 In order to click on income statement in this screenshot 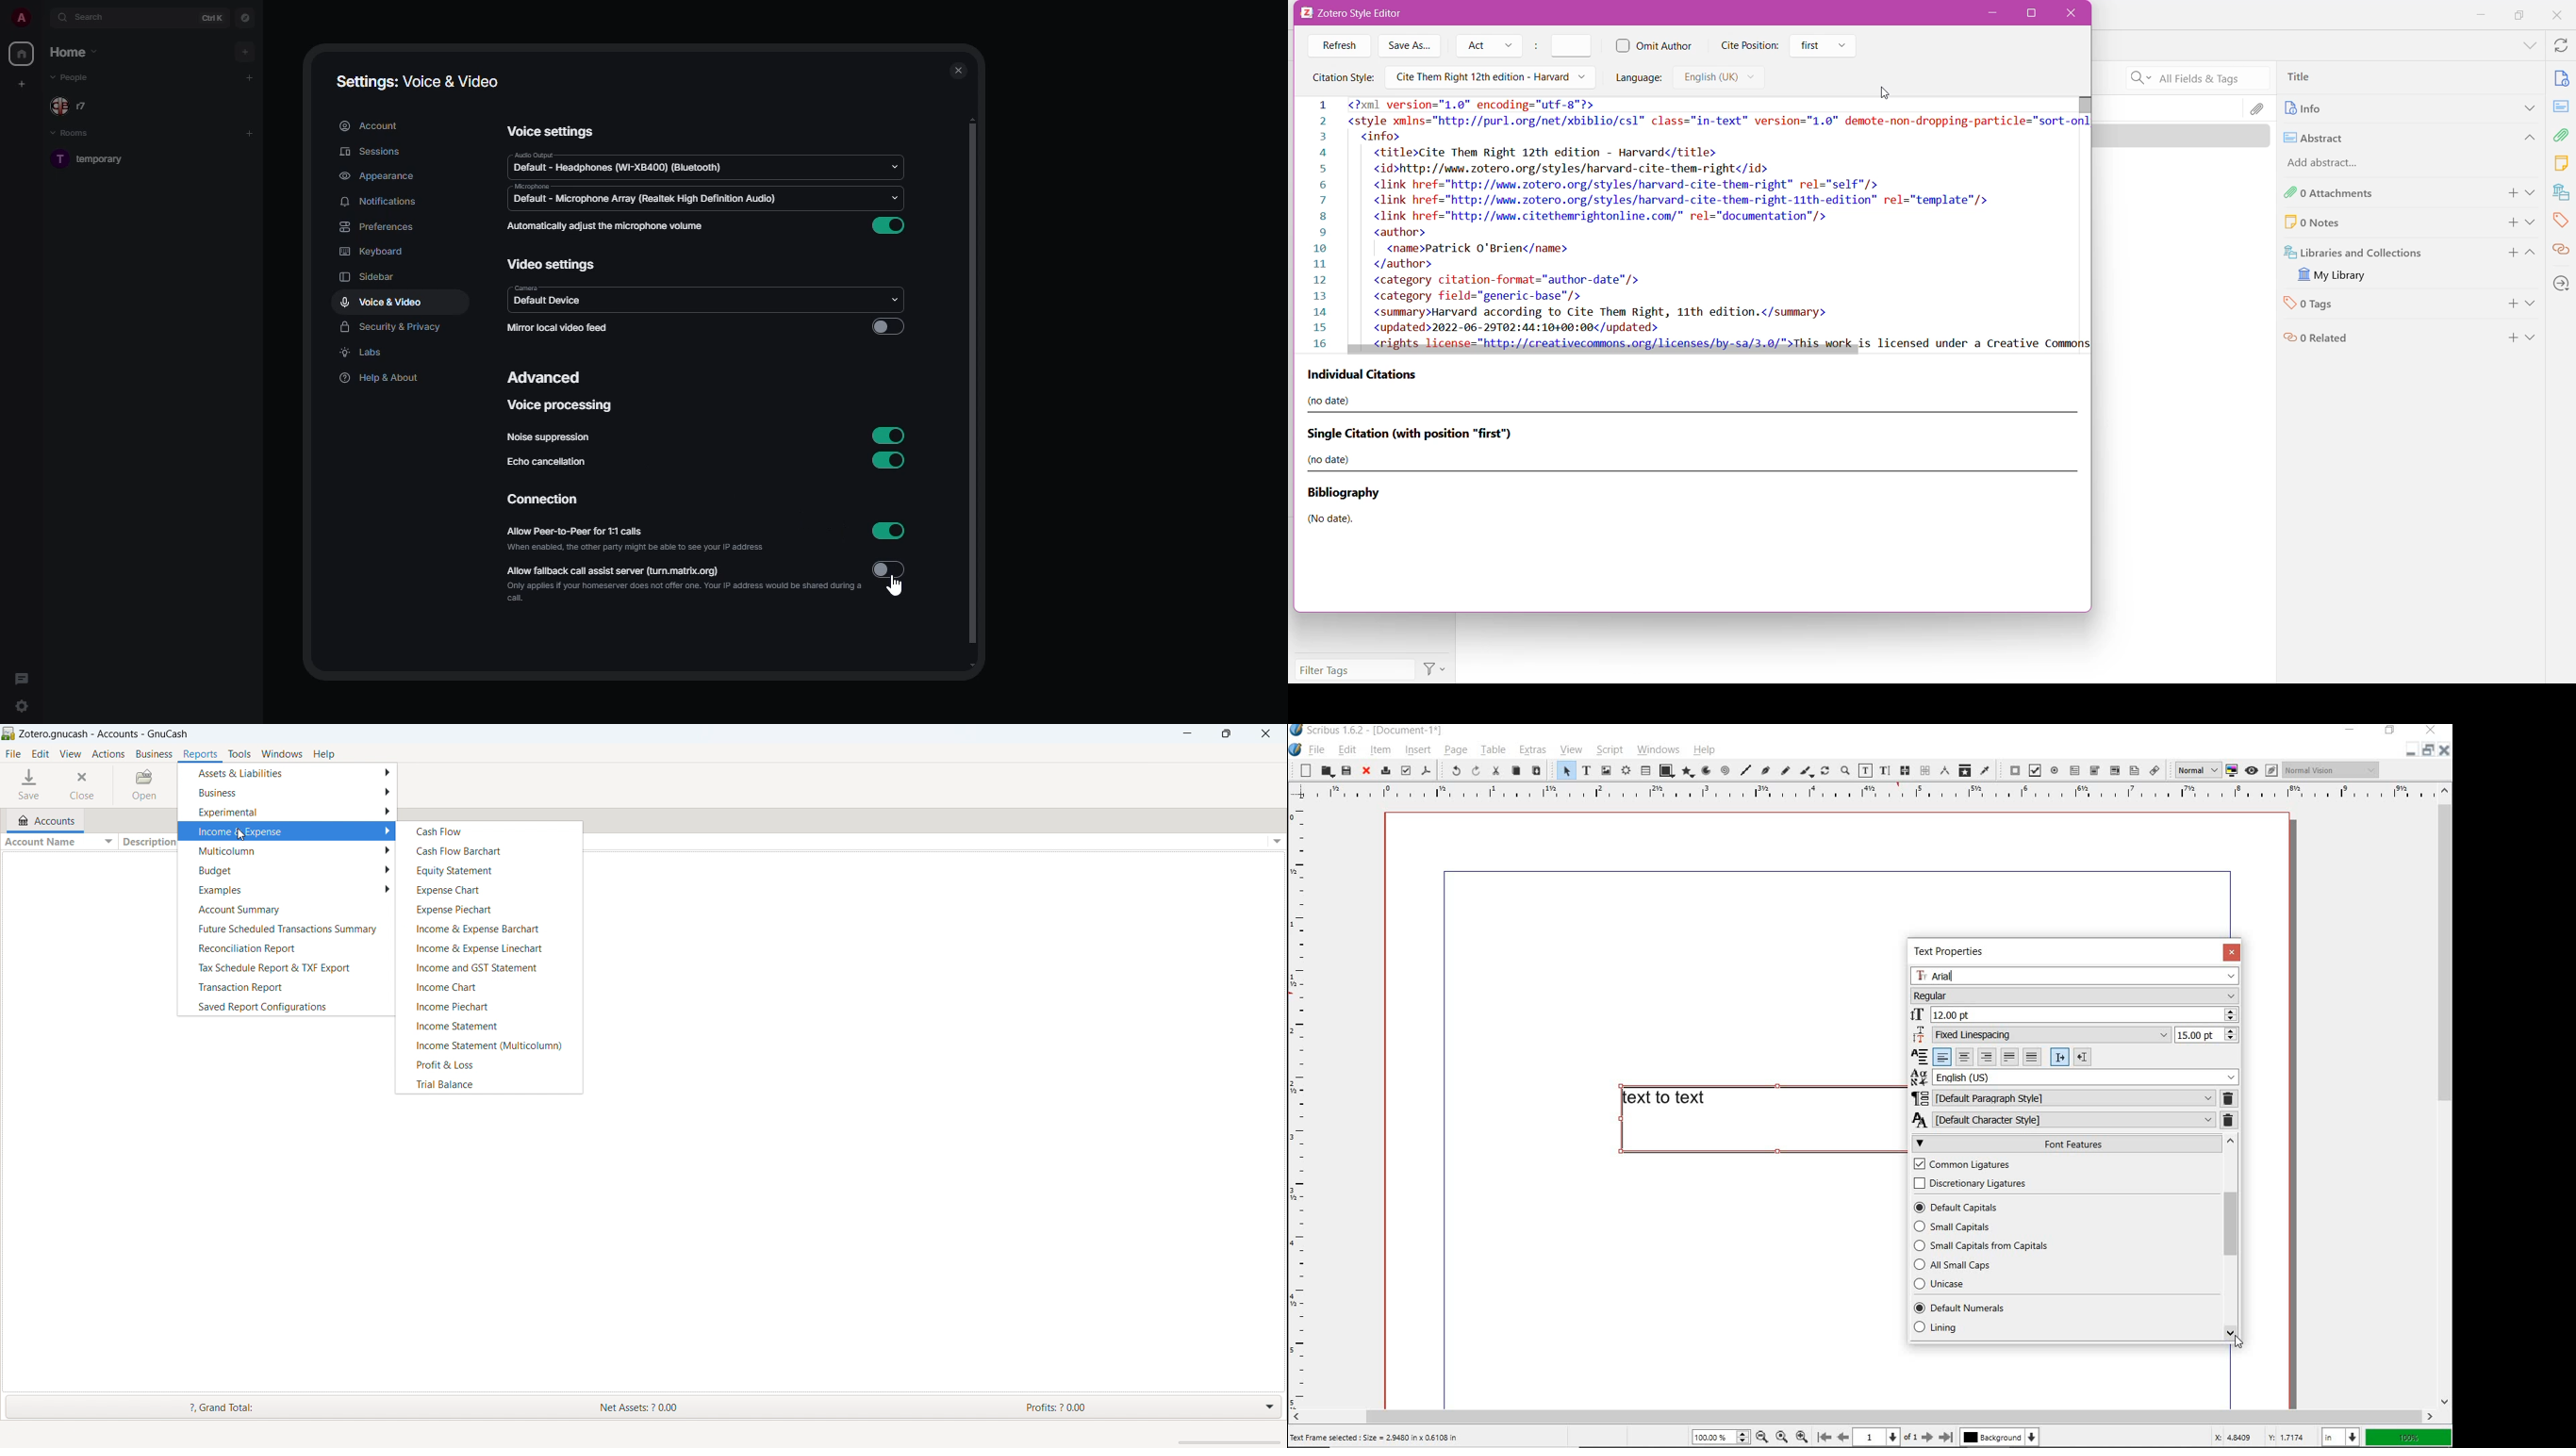, I will do `click(489, 1025)`.